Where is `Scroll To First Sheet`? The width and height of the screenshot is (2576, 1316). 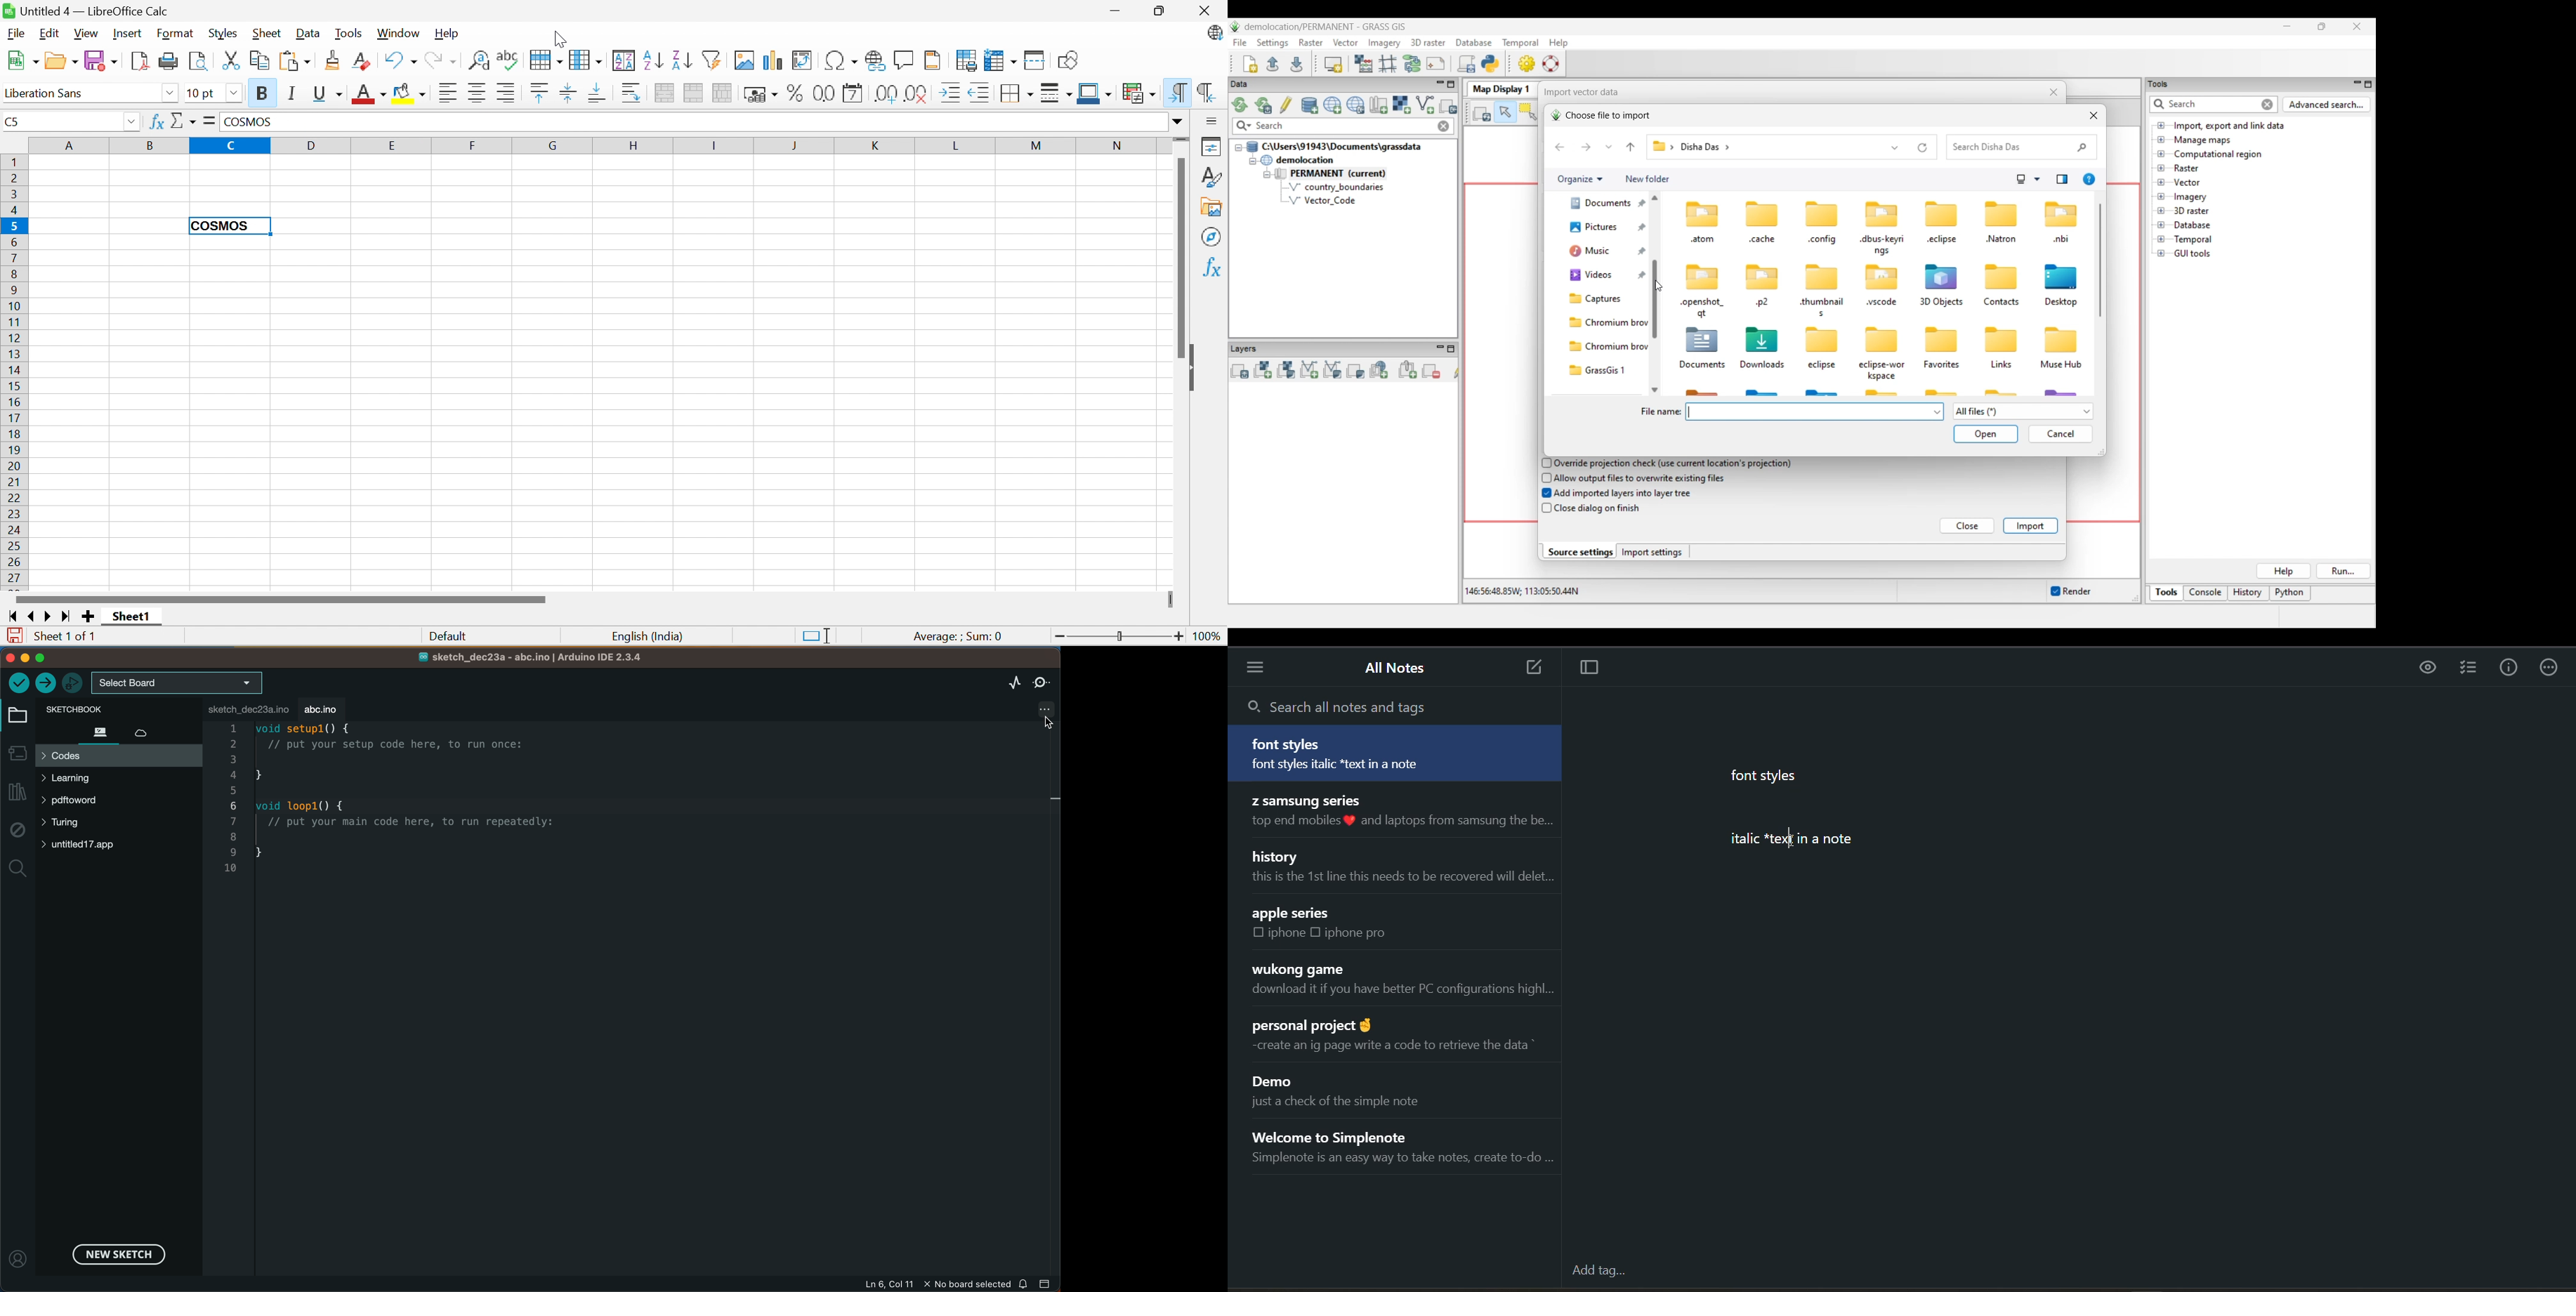 Scroll To First Sheet is located at coordinates (12, 615).